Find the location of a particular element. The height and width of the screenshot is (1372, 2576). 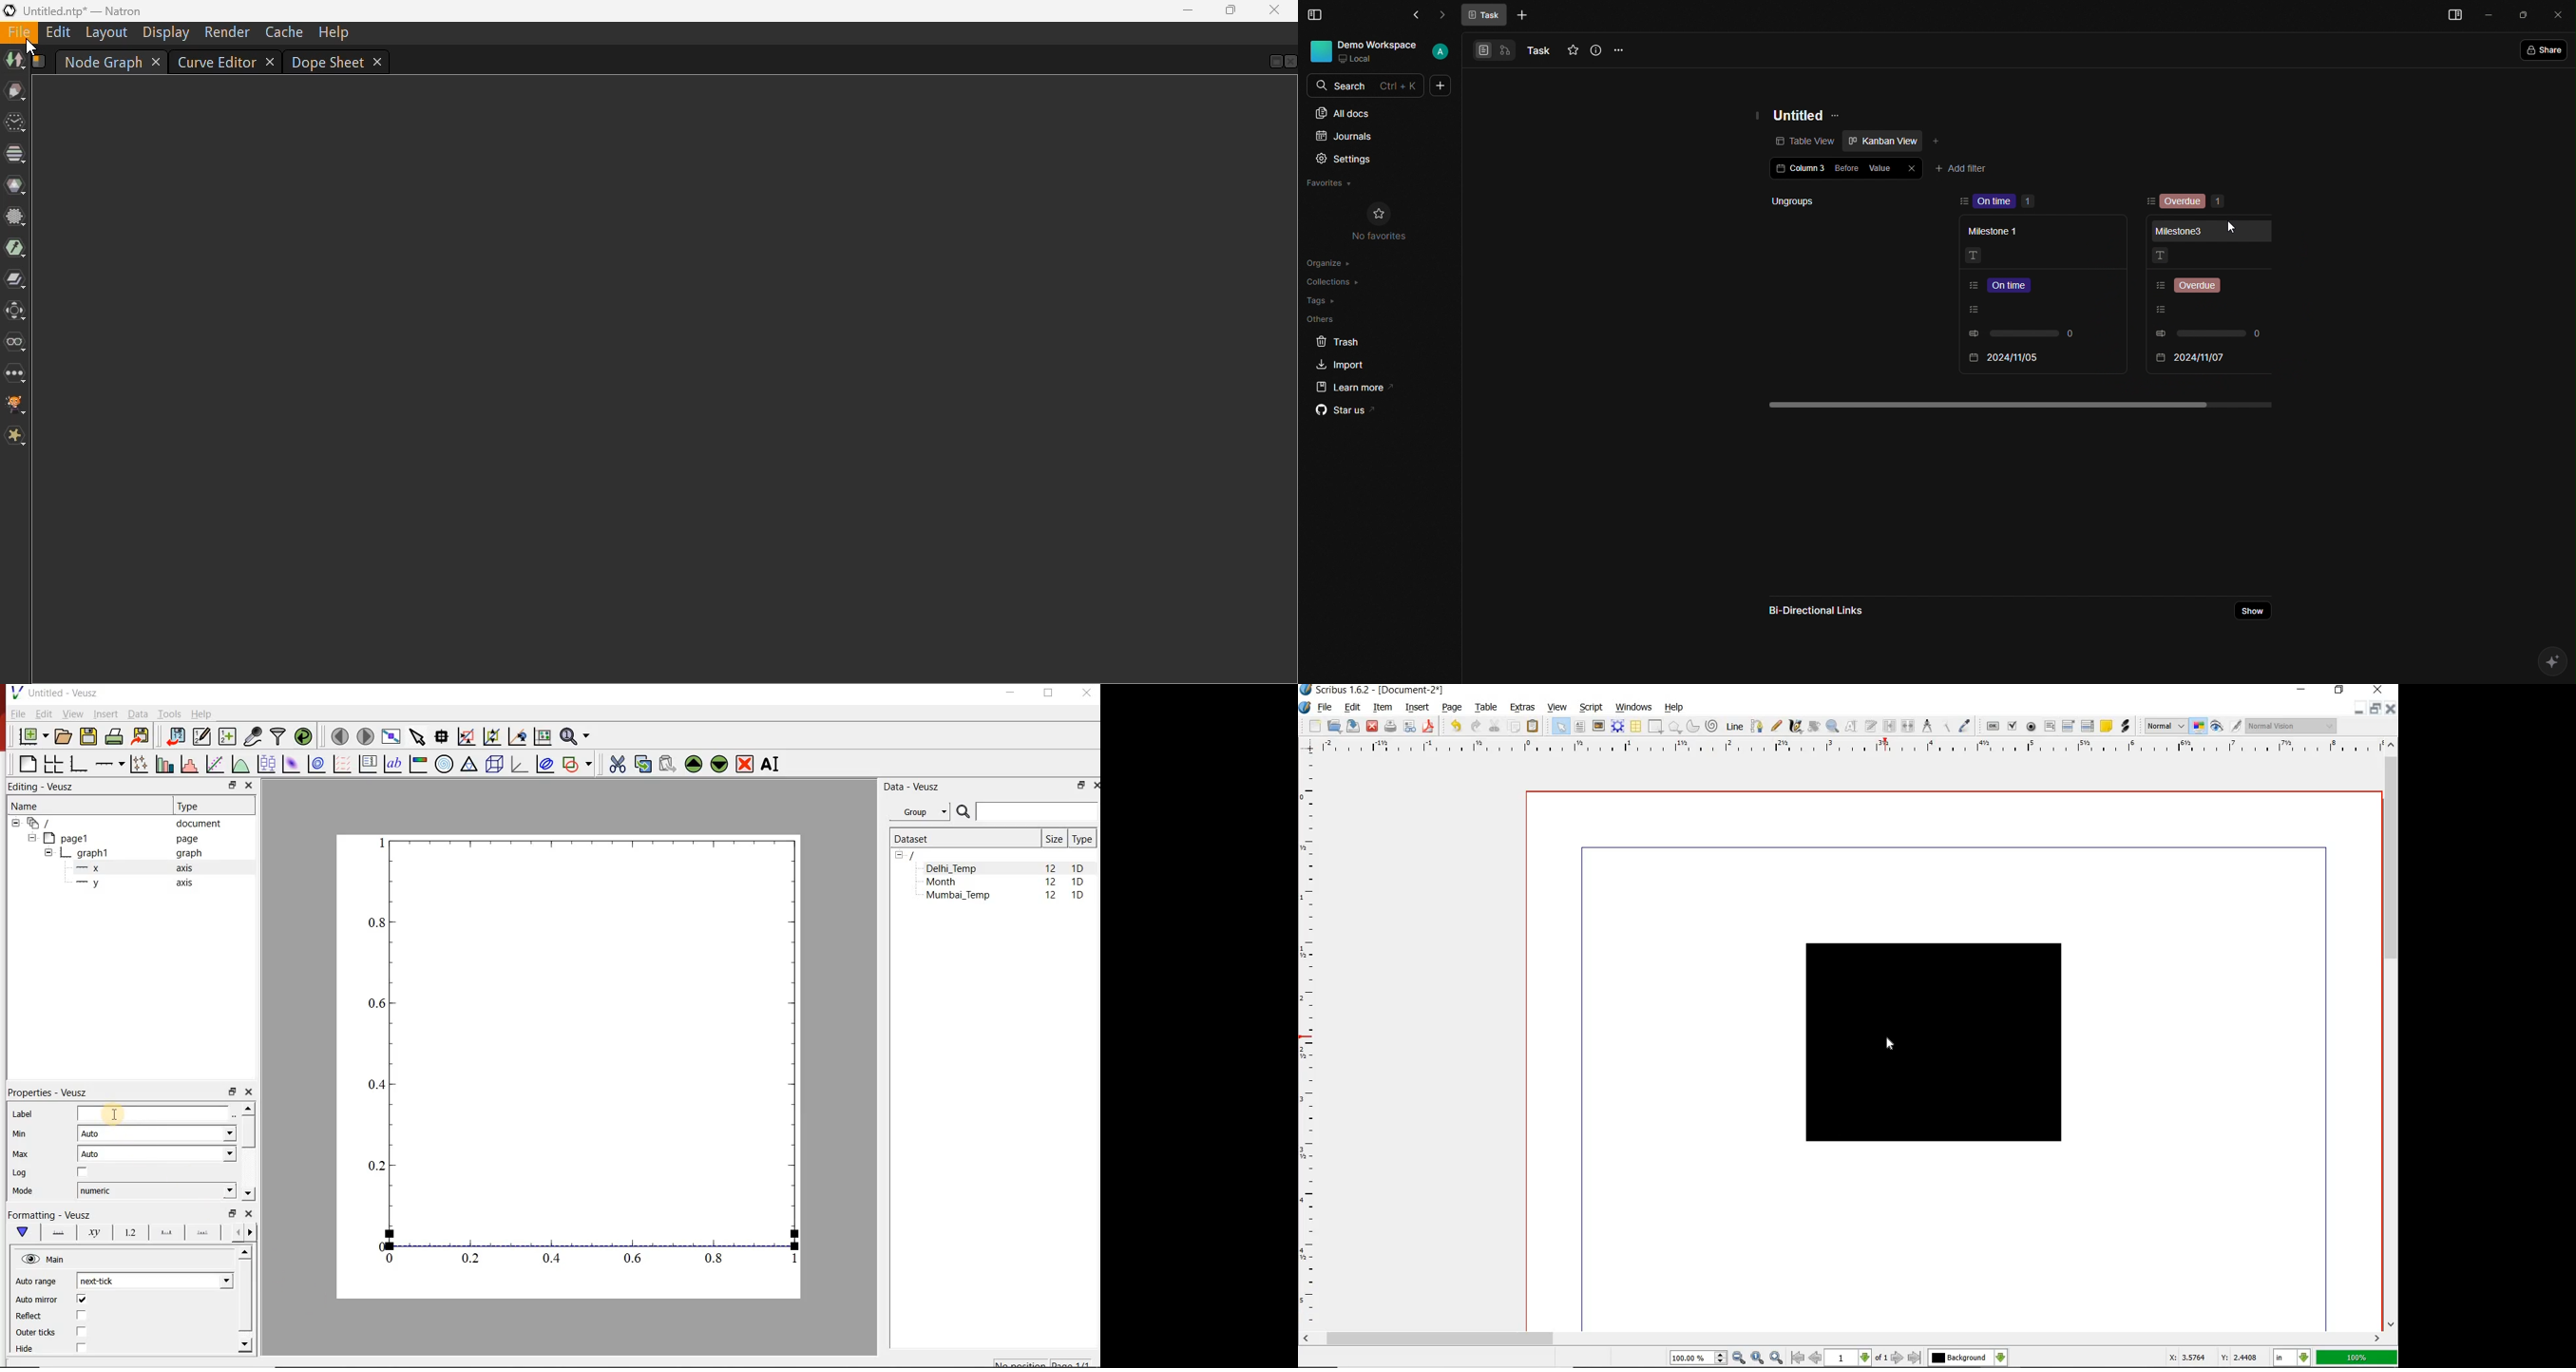

Minor ticks is located at coordinates (204, 1232).